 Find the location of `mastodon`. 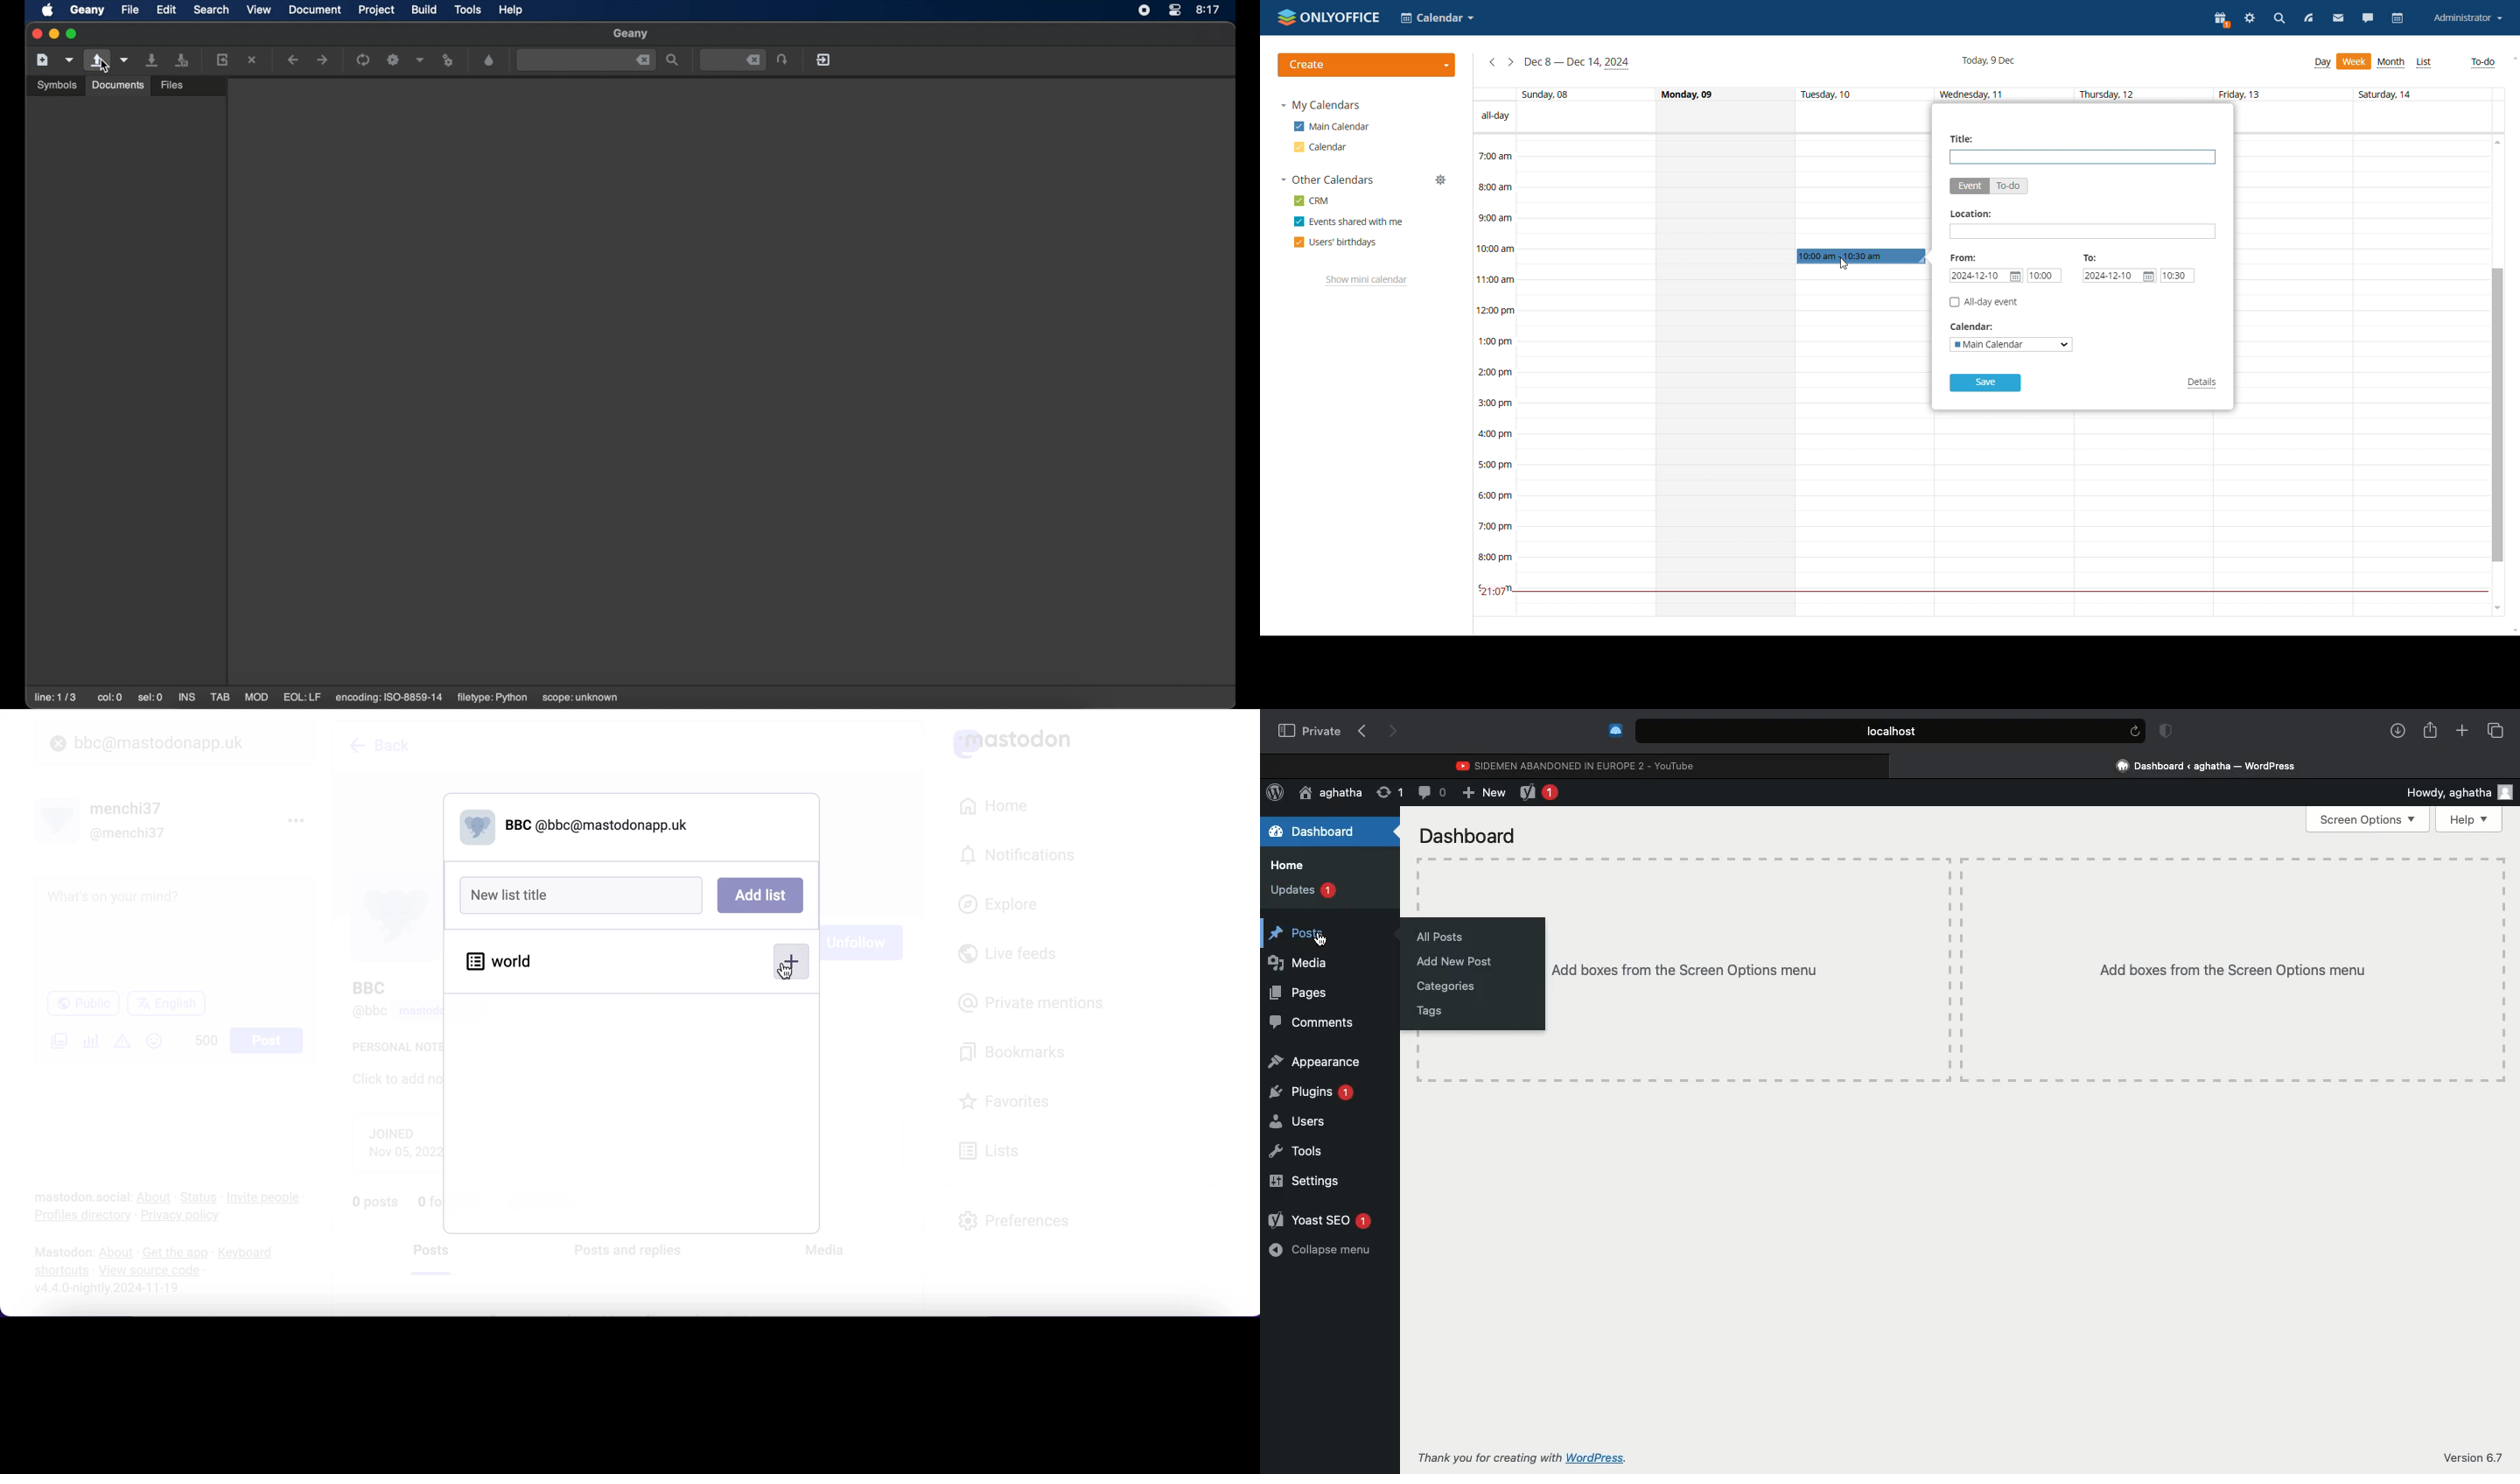

mastodon is located at coordinates (64, 1253).